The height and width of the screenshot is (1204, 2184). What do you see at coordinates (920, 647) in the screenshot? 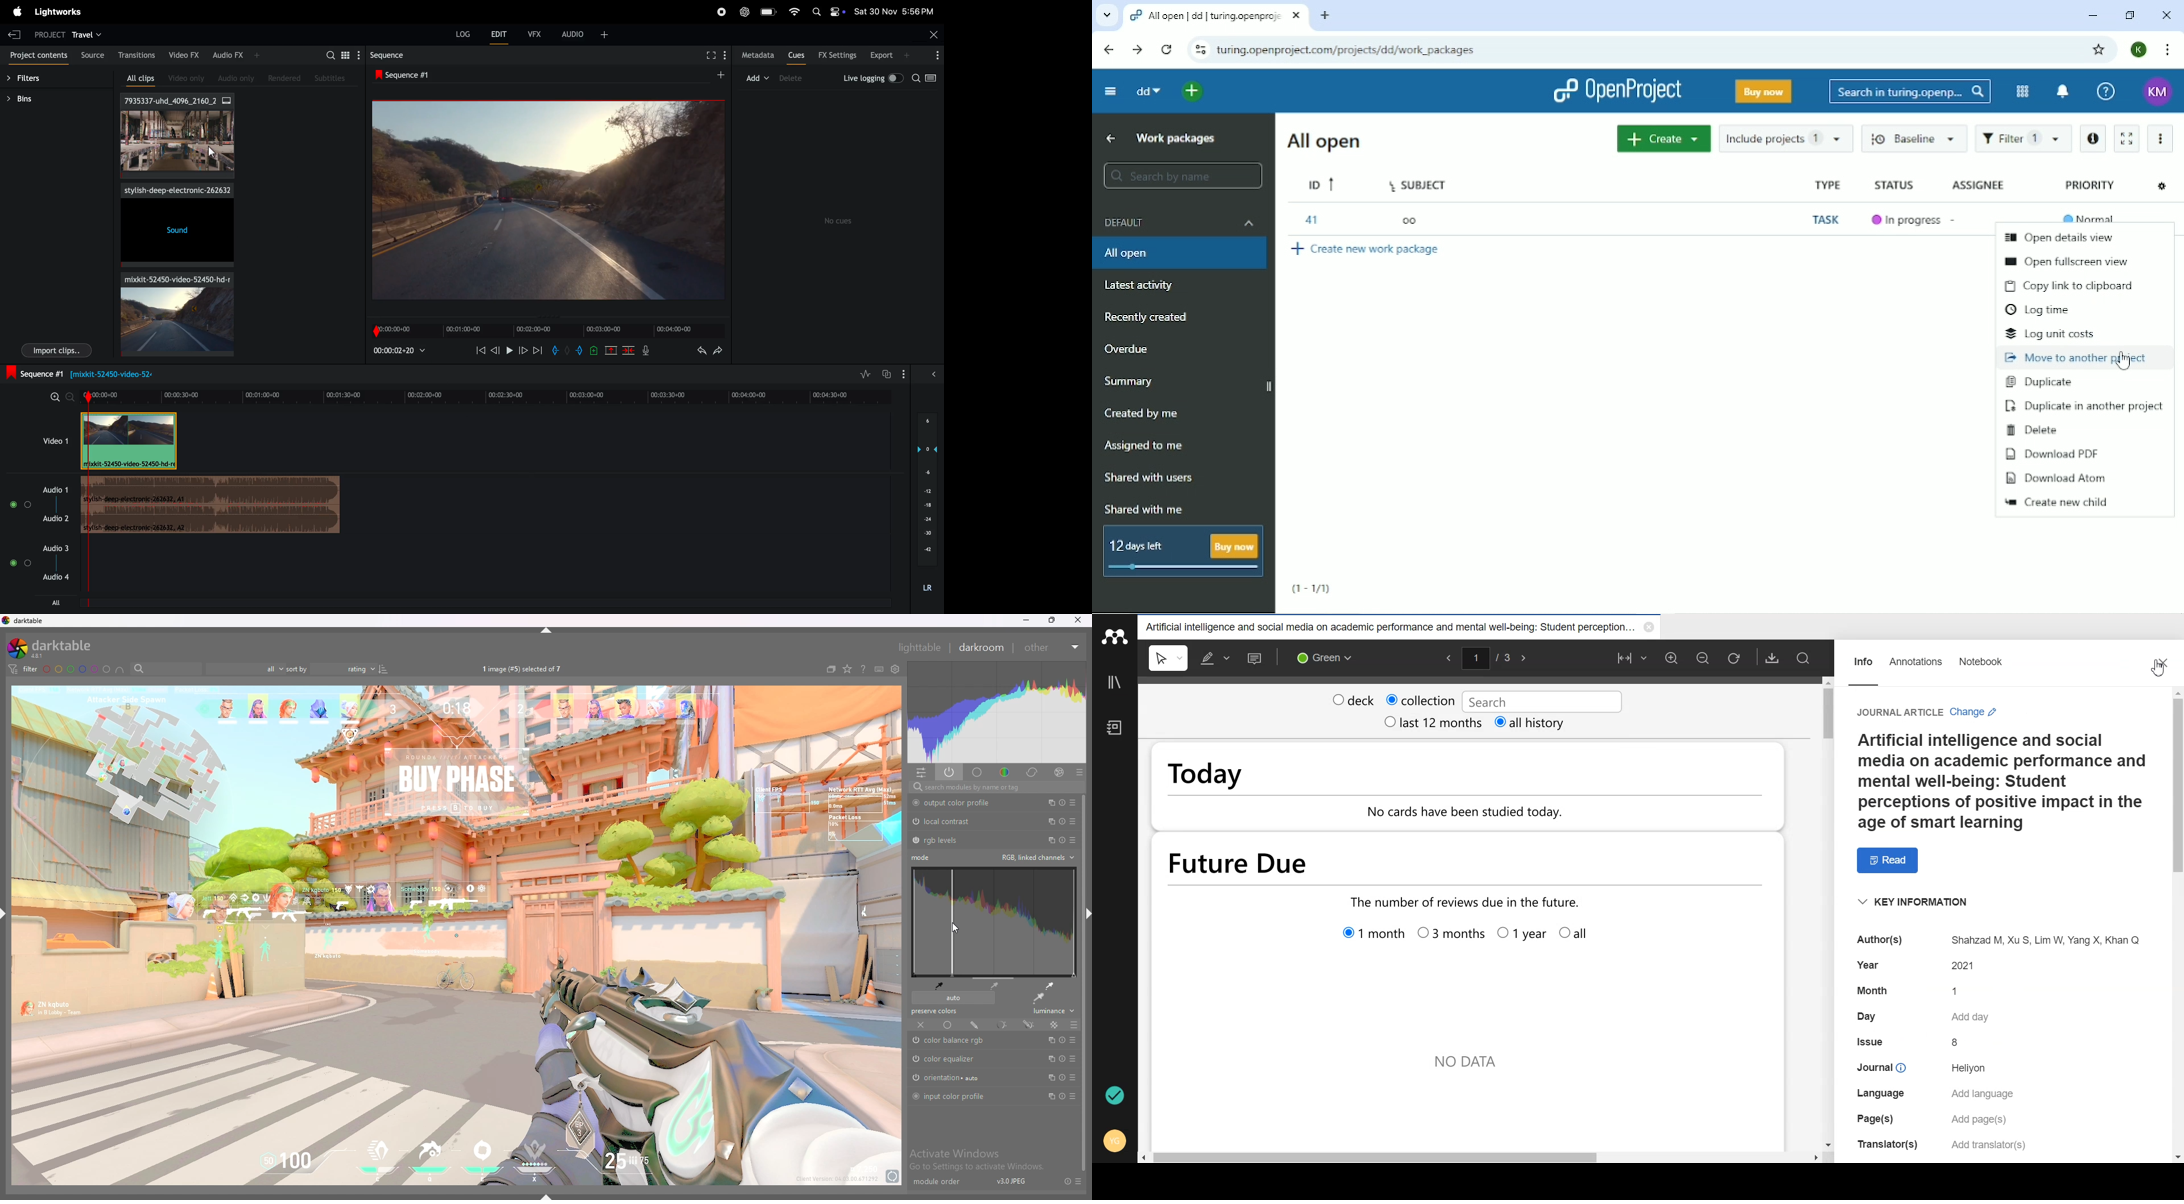
I see `lighttable` at bounding box center [920, 647].